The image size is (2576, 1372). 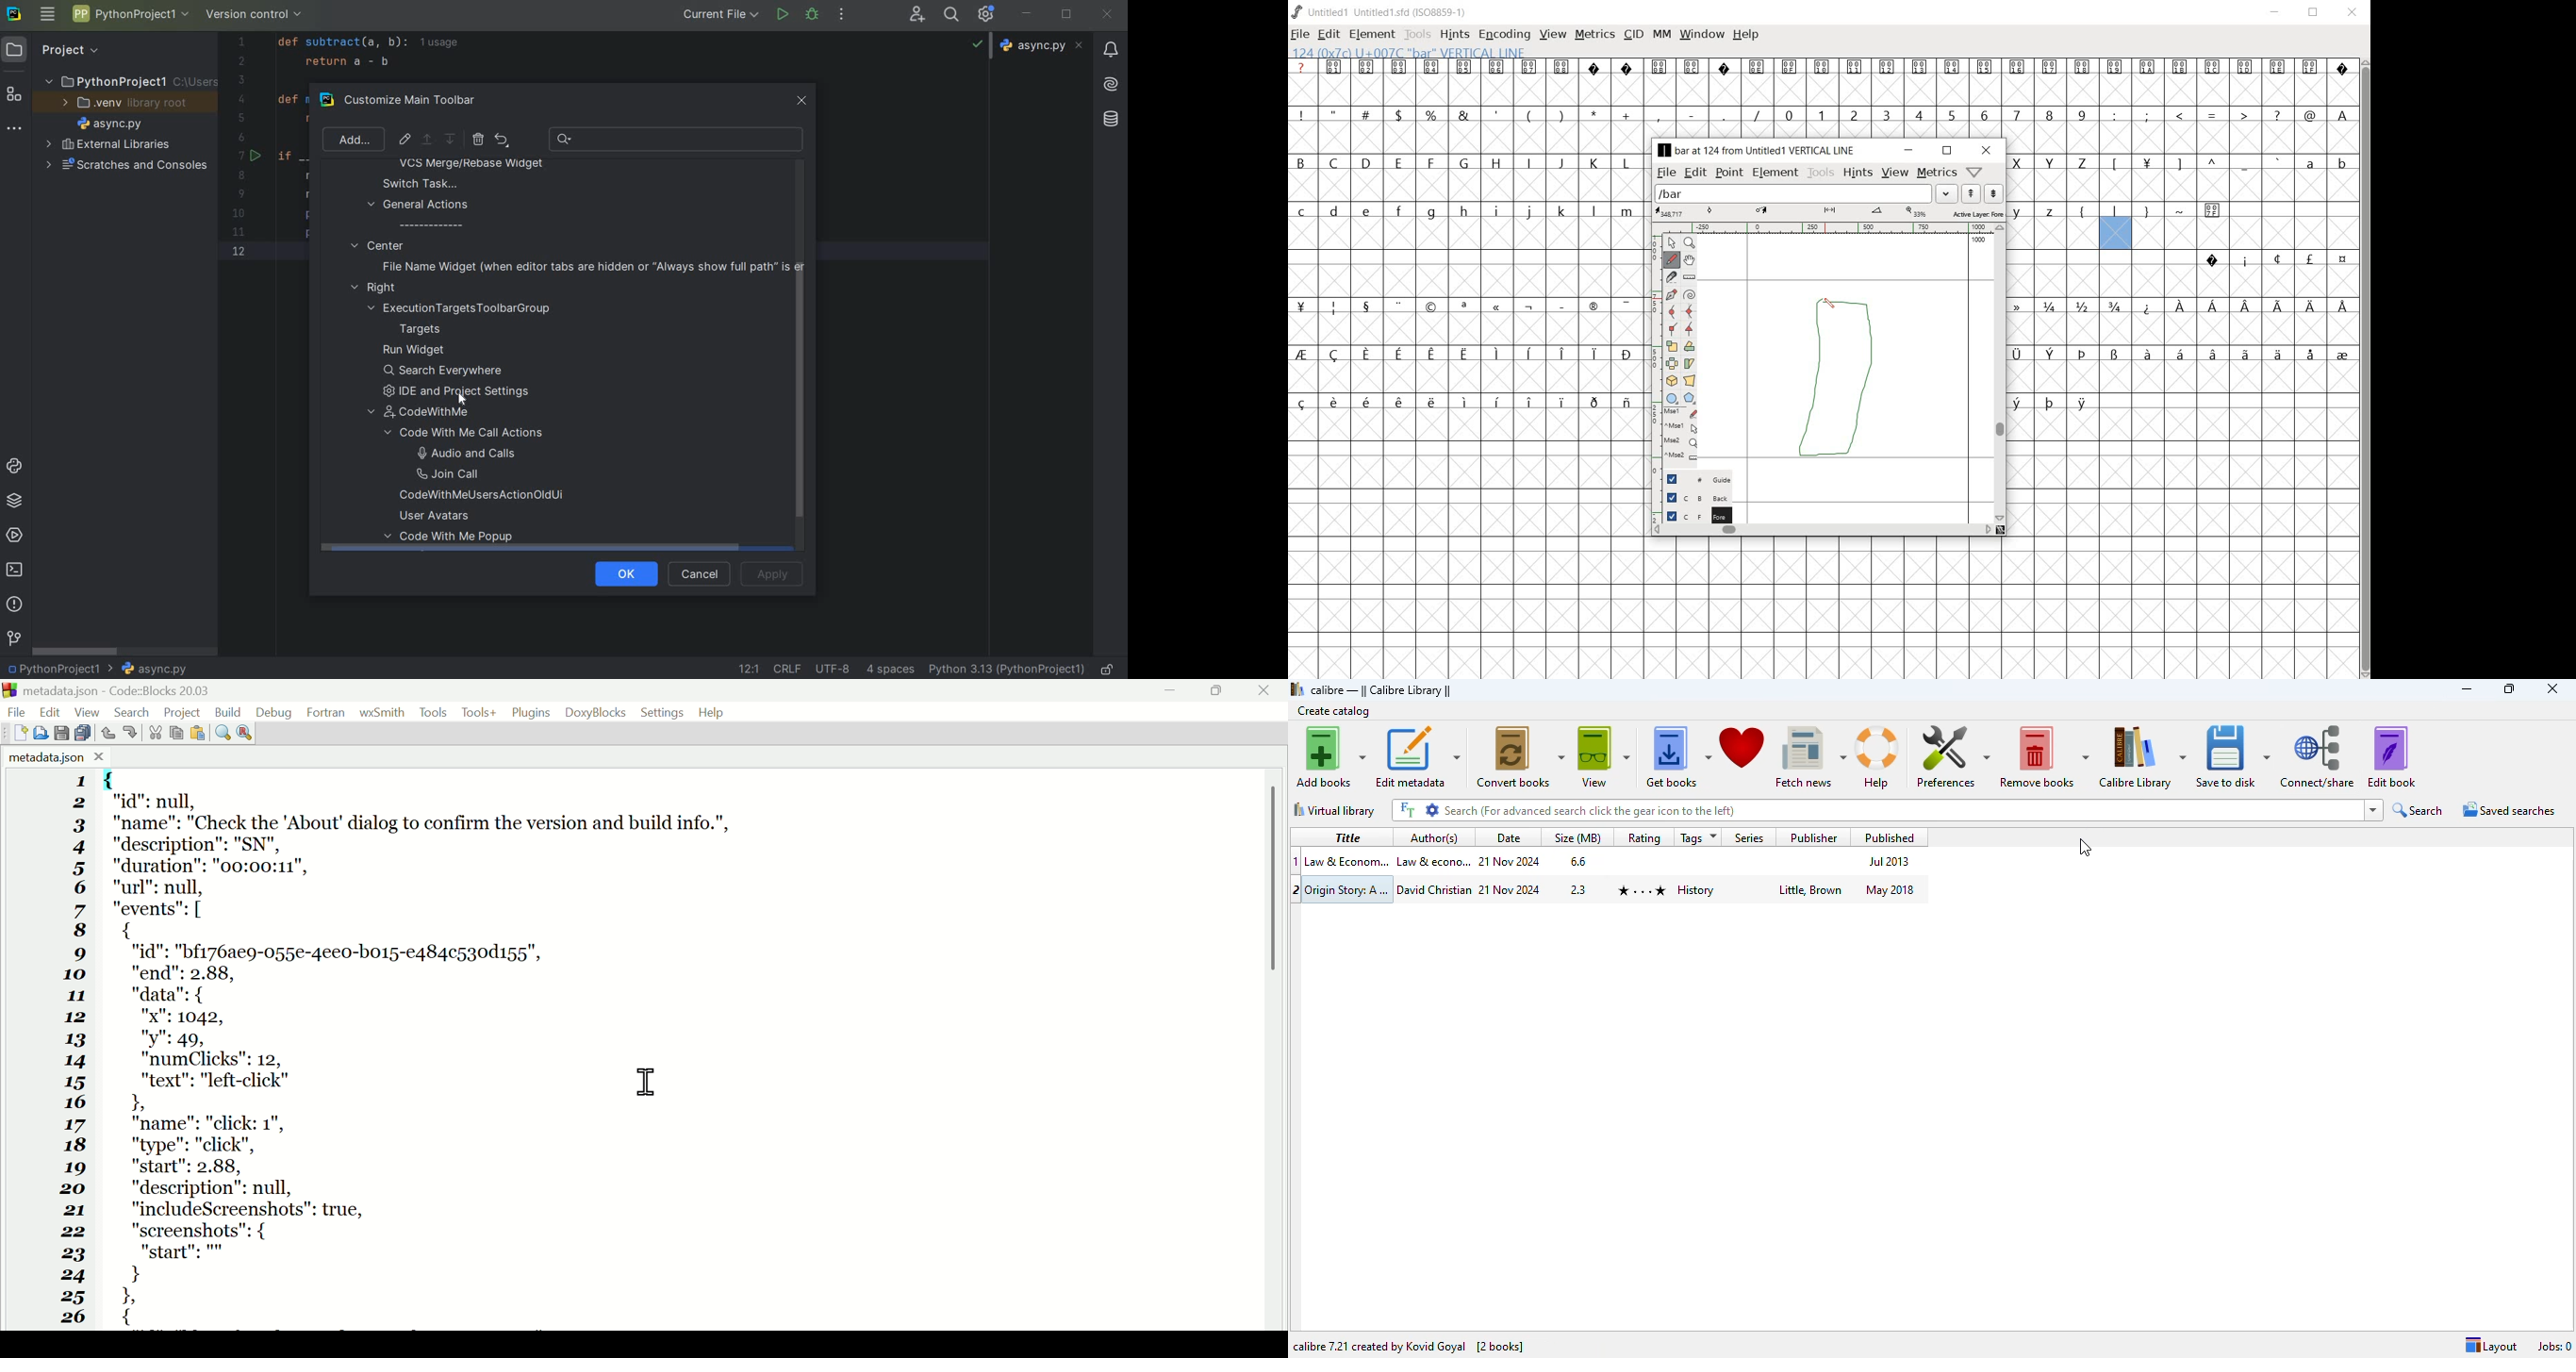 What do you see at coordinates (1689, 294) in the screenshot?
I see `change whether spiro is active or not` at bounding box center [1689, 294].